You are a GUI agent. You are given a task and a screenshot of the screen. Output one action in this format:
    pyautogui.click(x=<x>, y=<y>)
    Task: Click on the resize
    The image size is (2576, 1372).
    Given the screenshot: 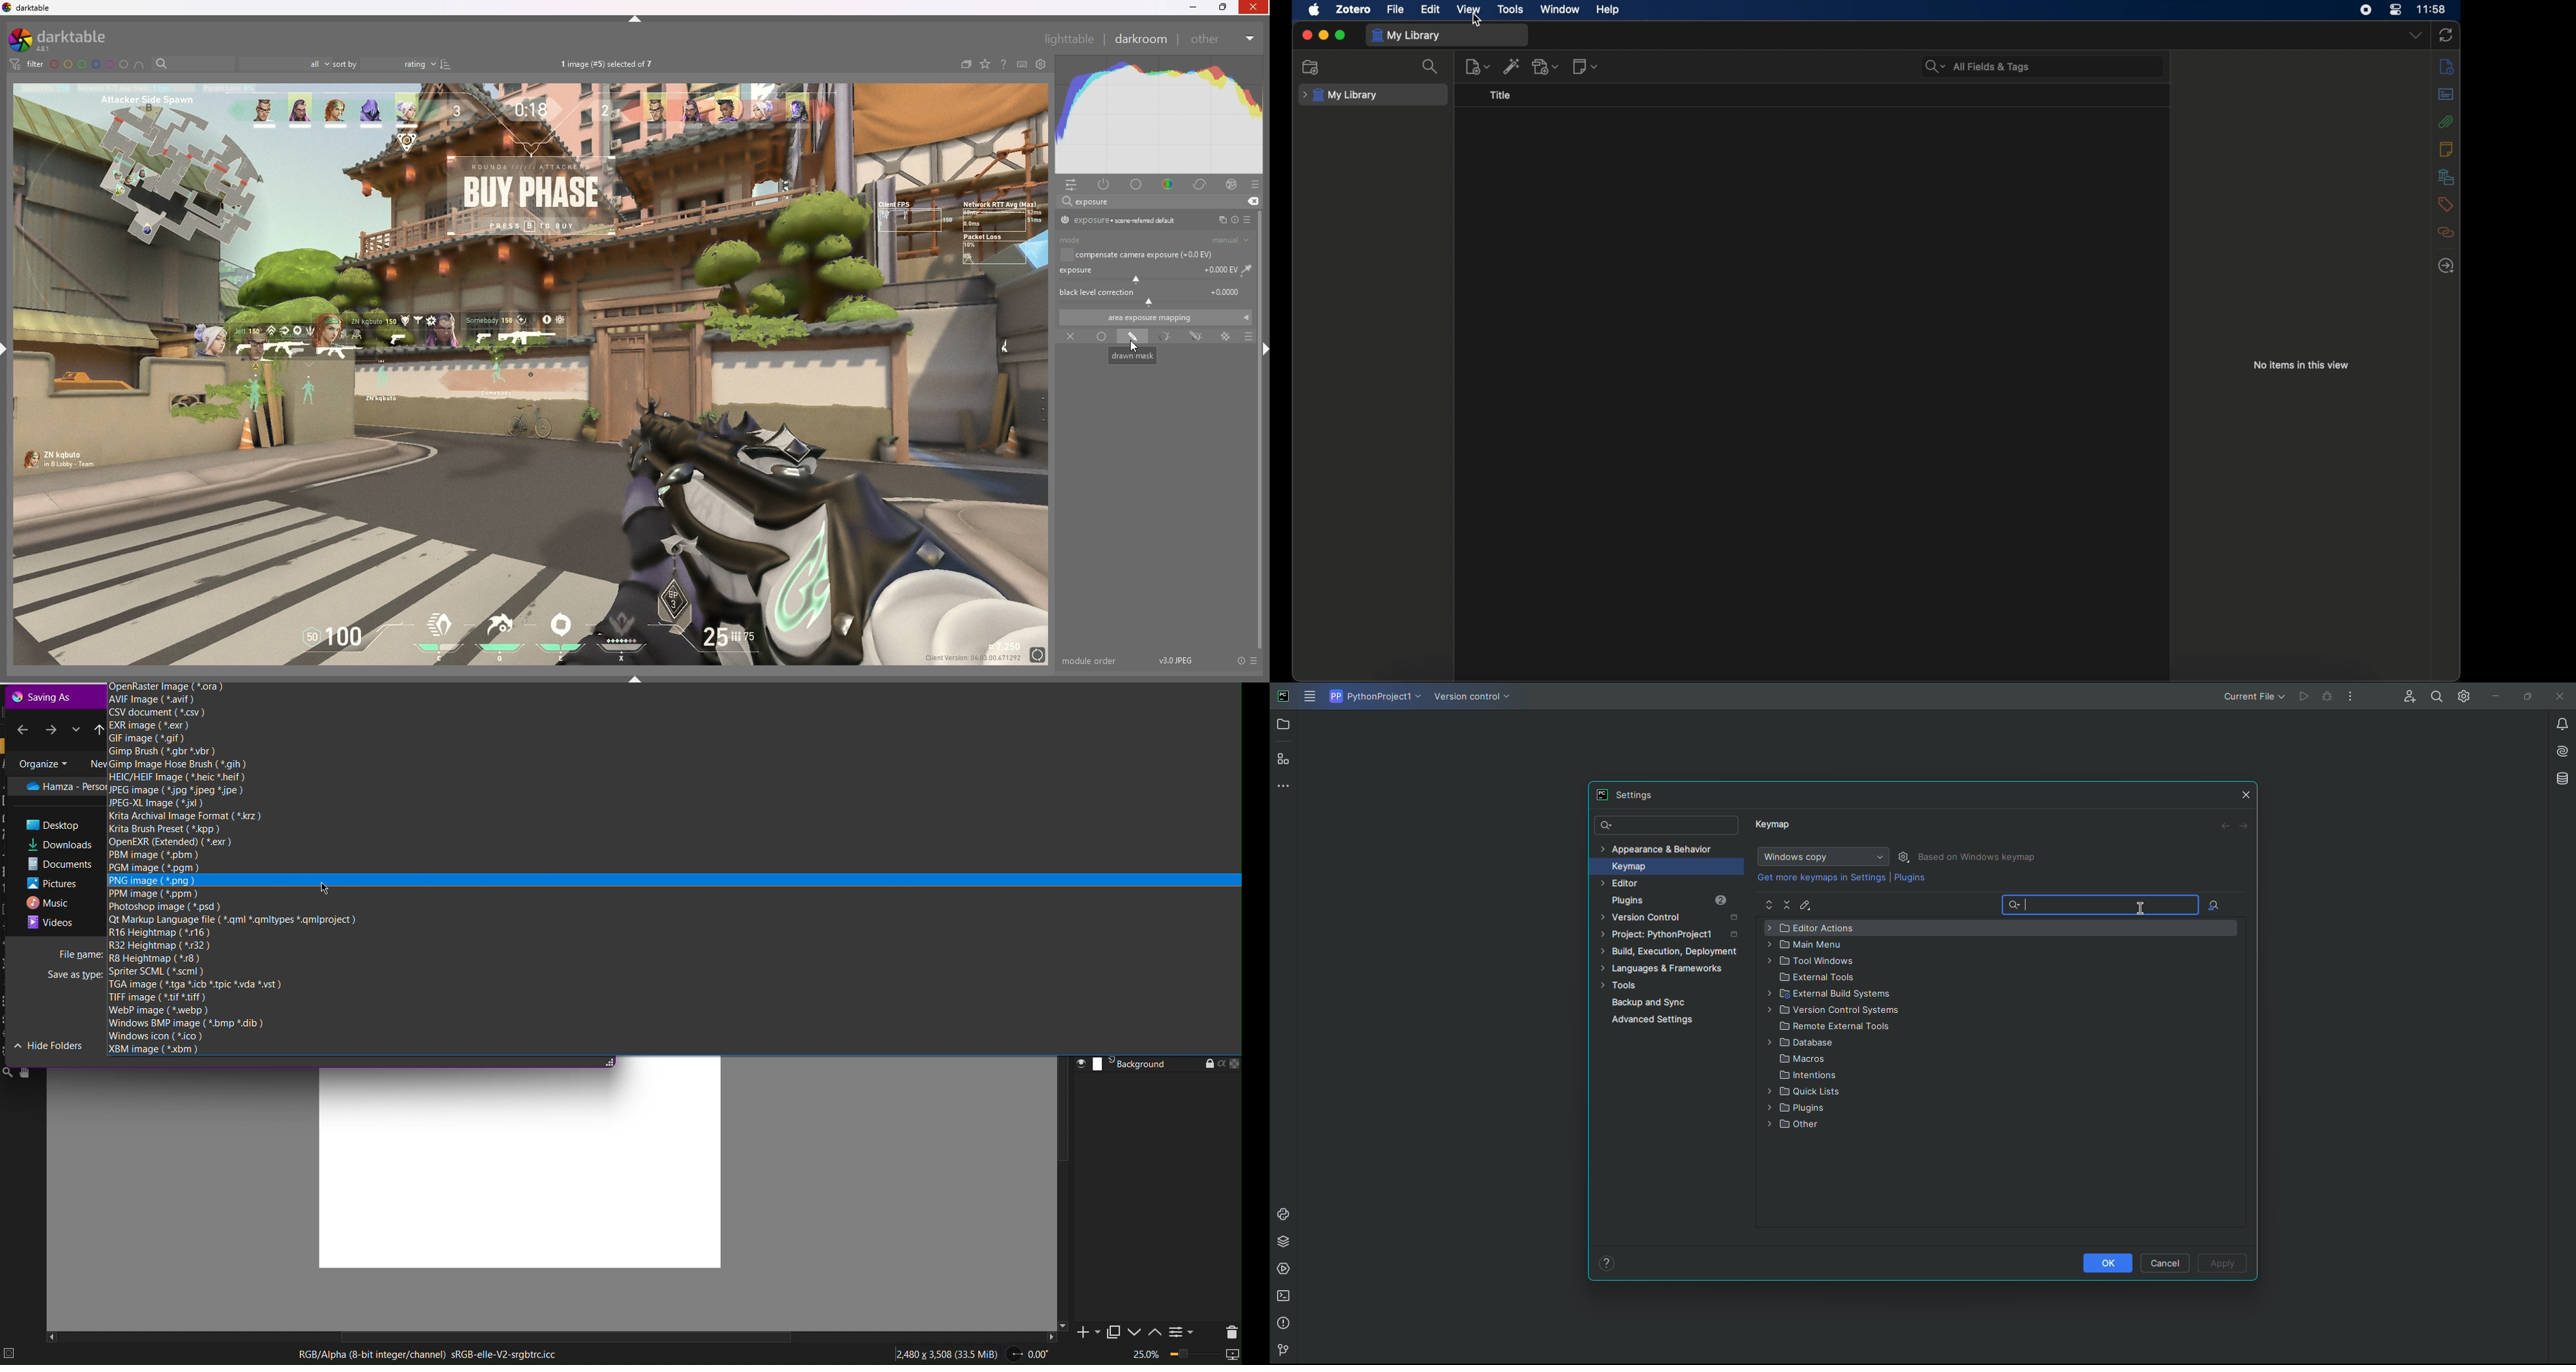 What is the action you would take?
    pyautogui.click(x=1223, y=7)
    